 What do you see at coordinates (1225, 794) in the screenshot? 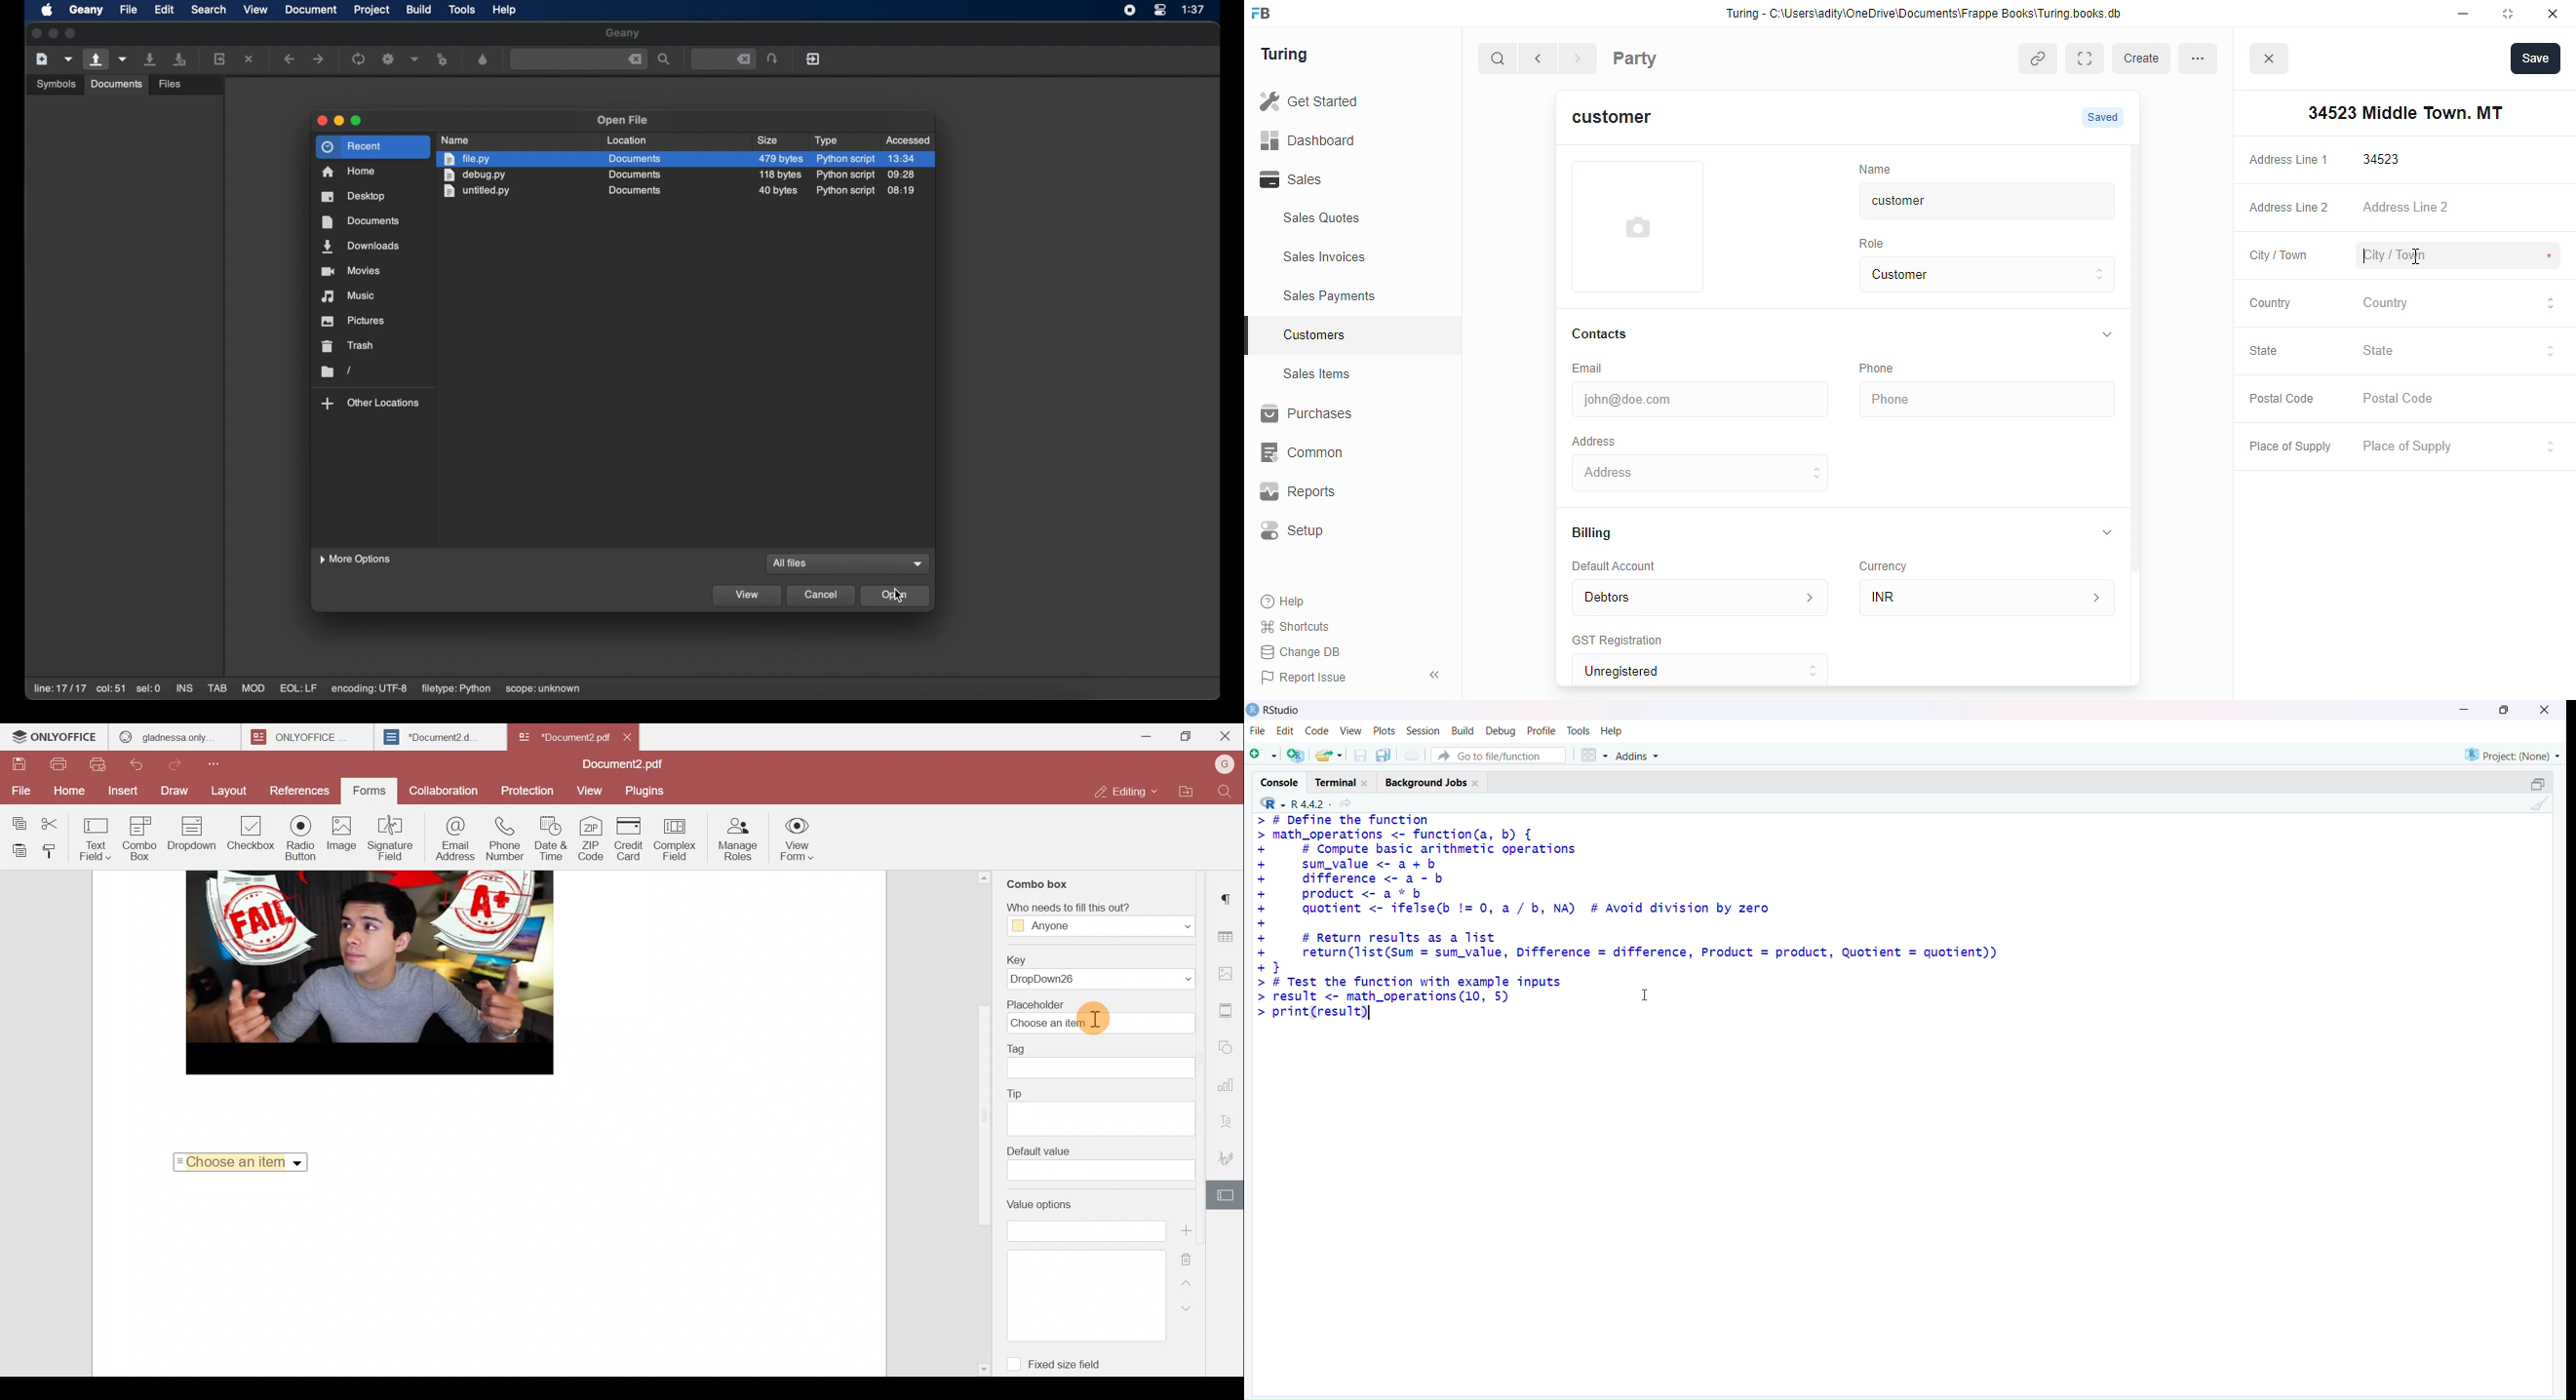
I see `Find` at bounding box center [1225, 794].